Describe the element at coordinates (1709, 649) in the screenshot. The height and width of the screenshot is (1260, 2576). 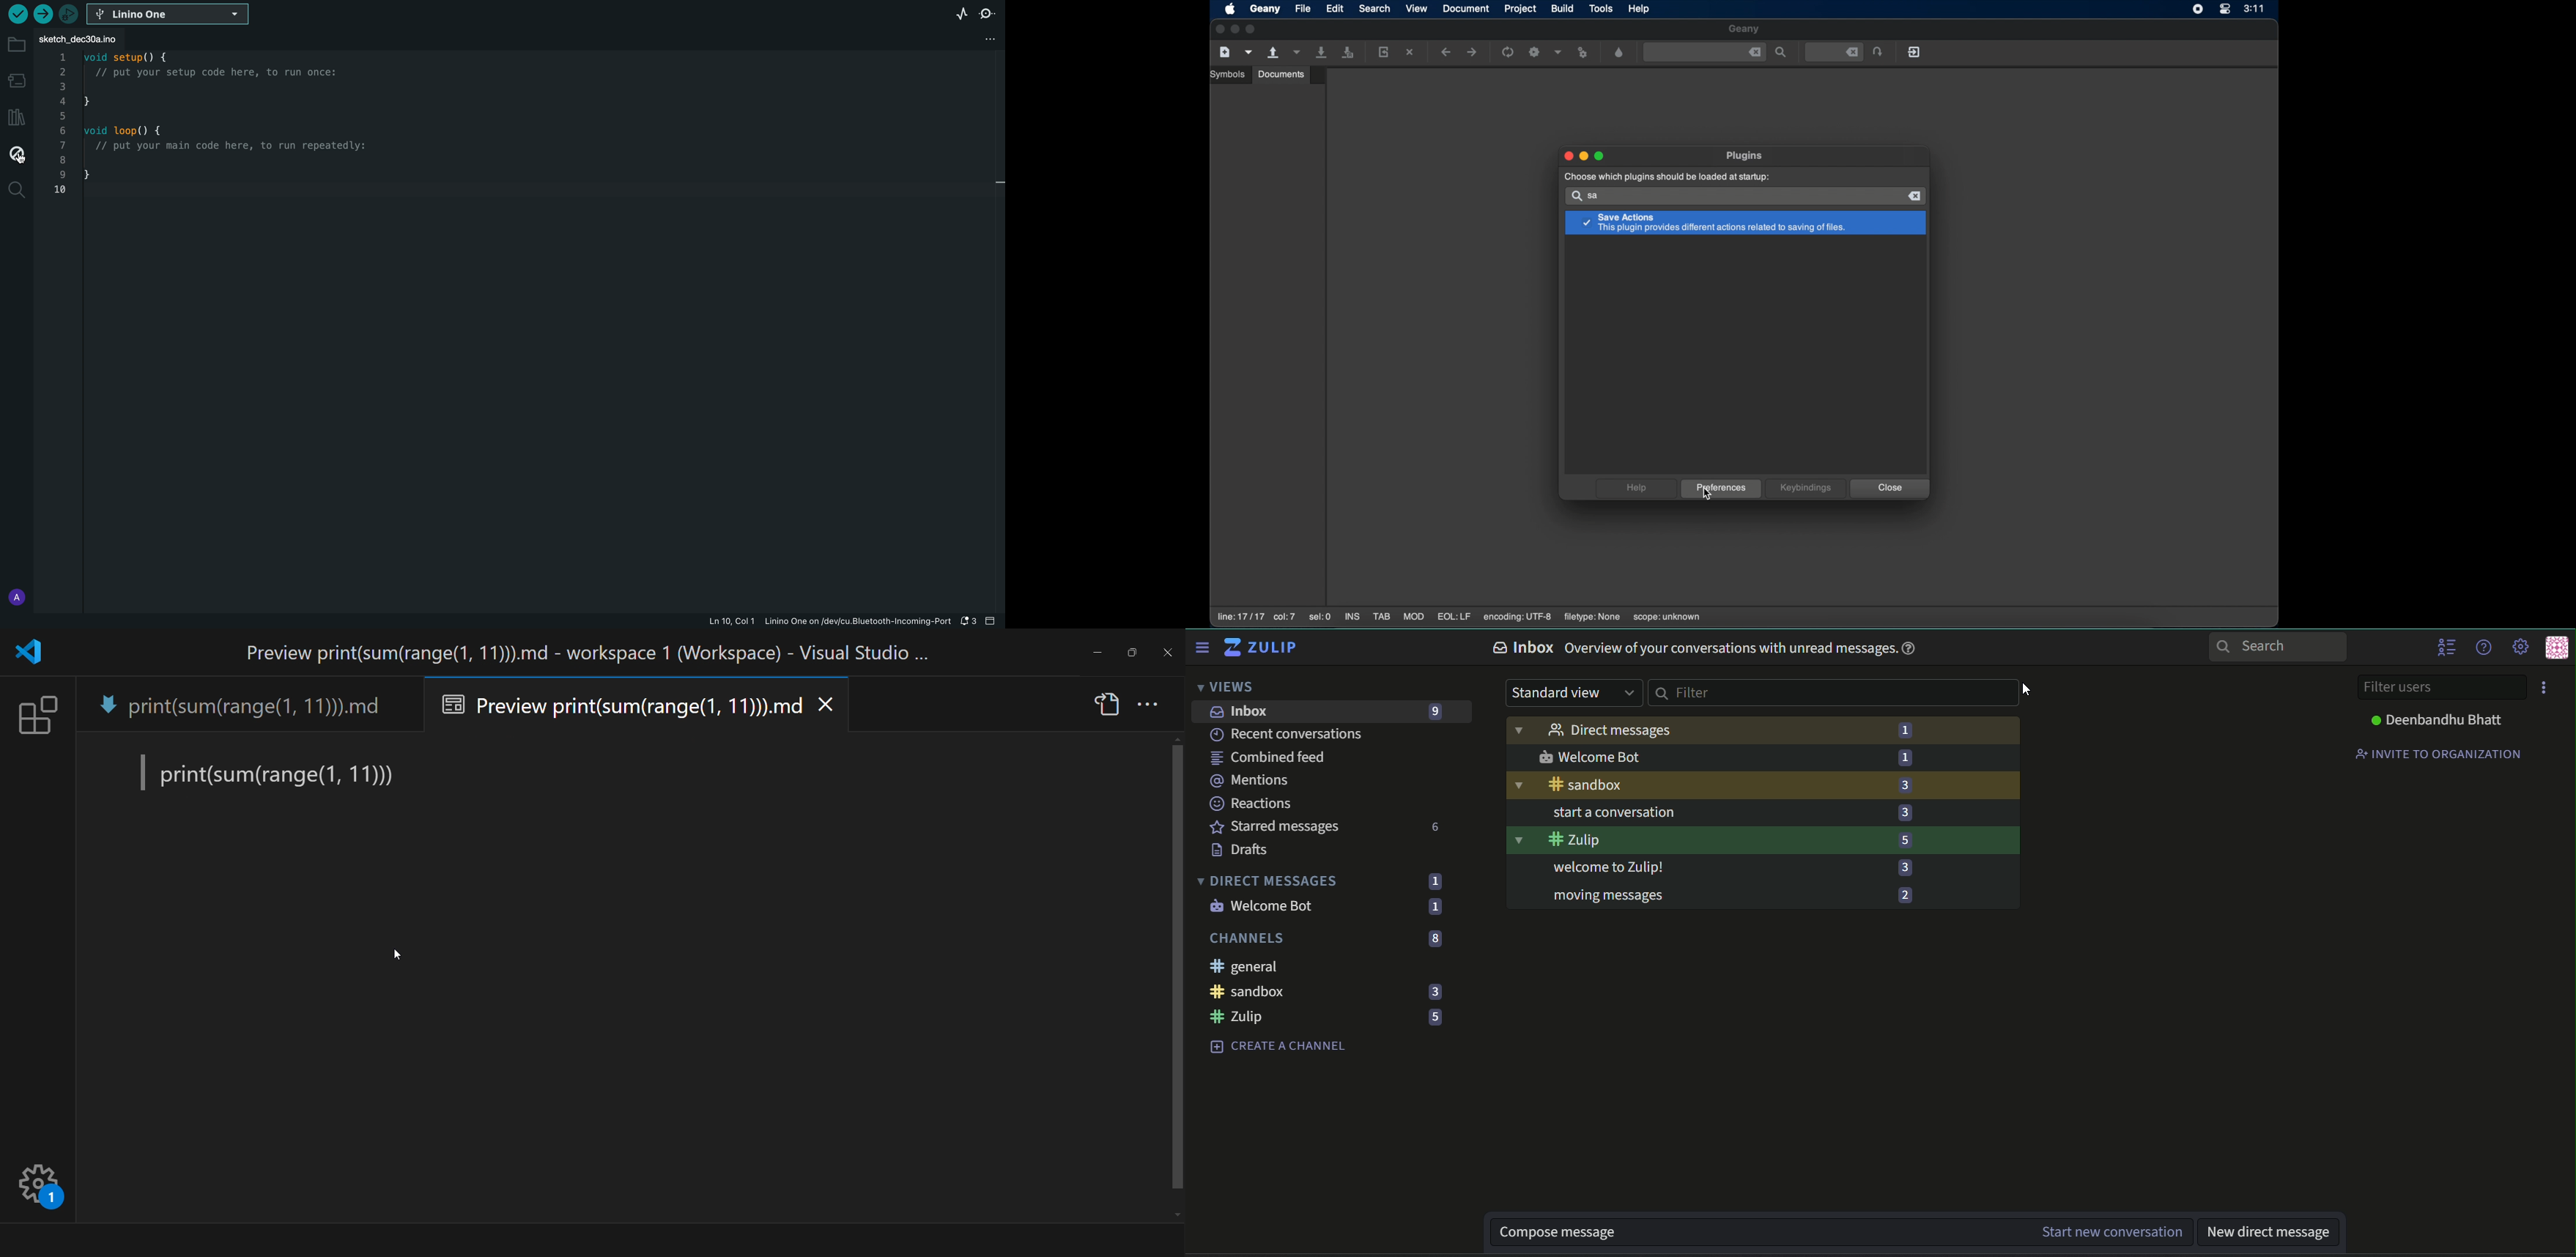
I see `text` at that location.